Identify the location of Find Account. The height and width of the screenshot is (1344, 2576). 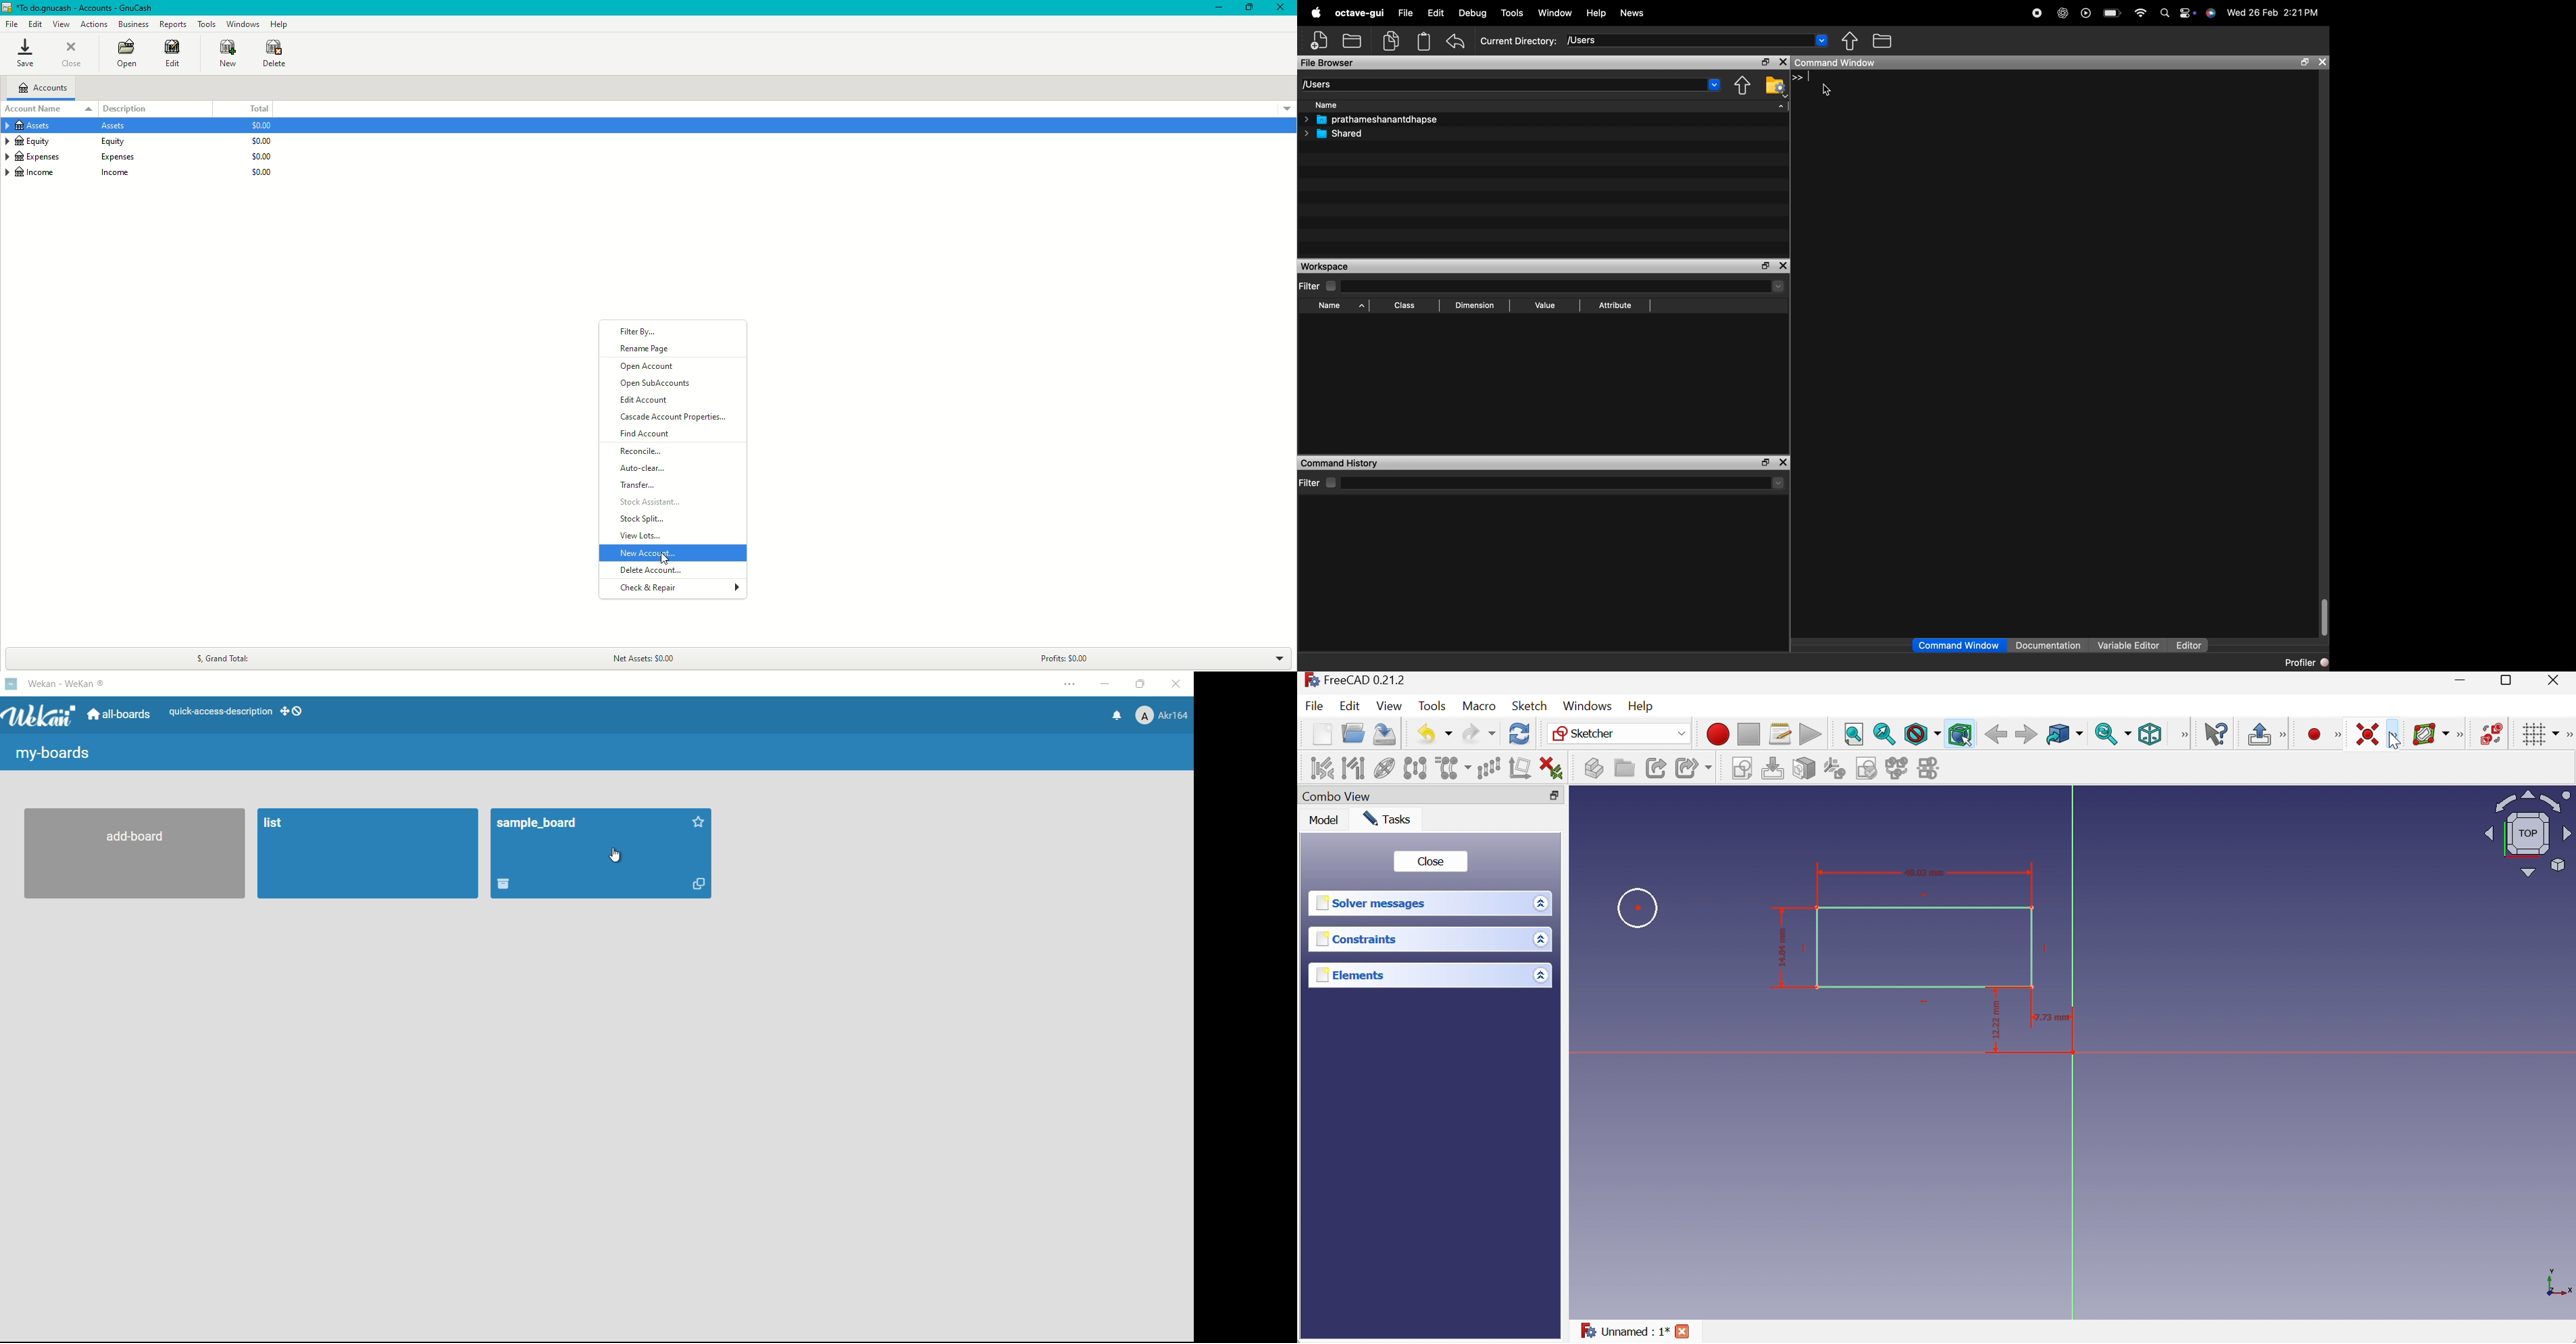
(648, 434).